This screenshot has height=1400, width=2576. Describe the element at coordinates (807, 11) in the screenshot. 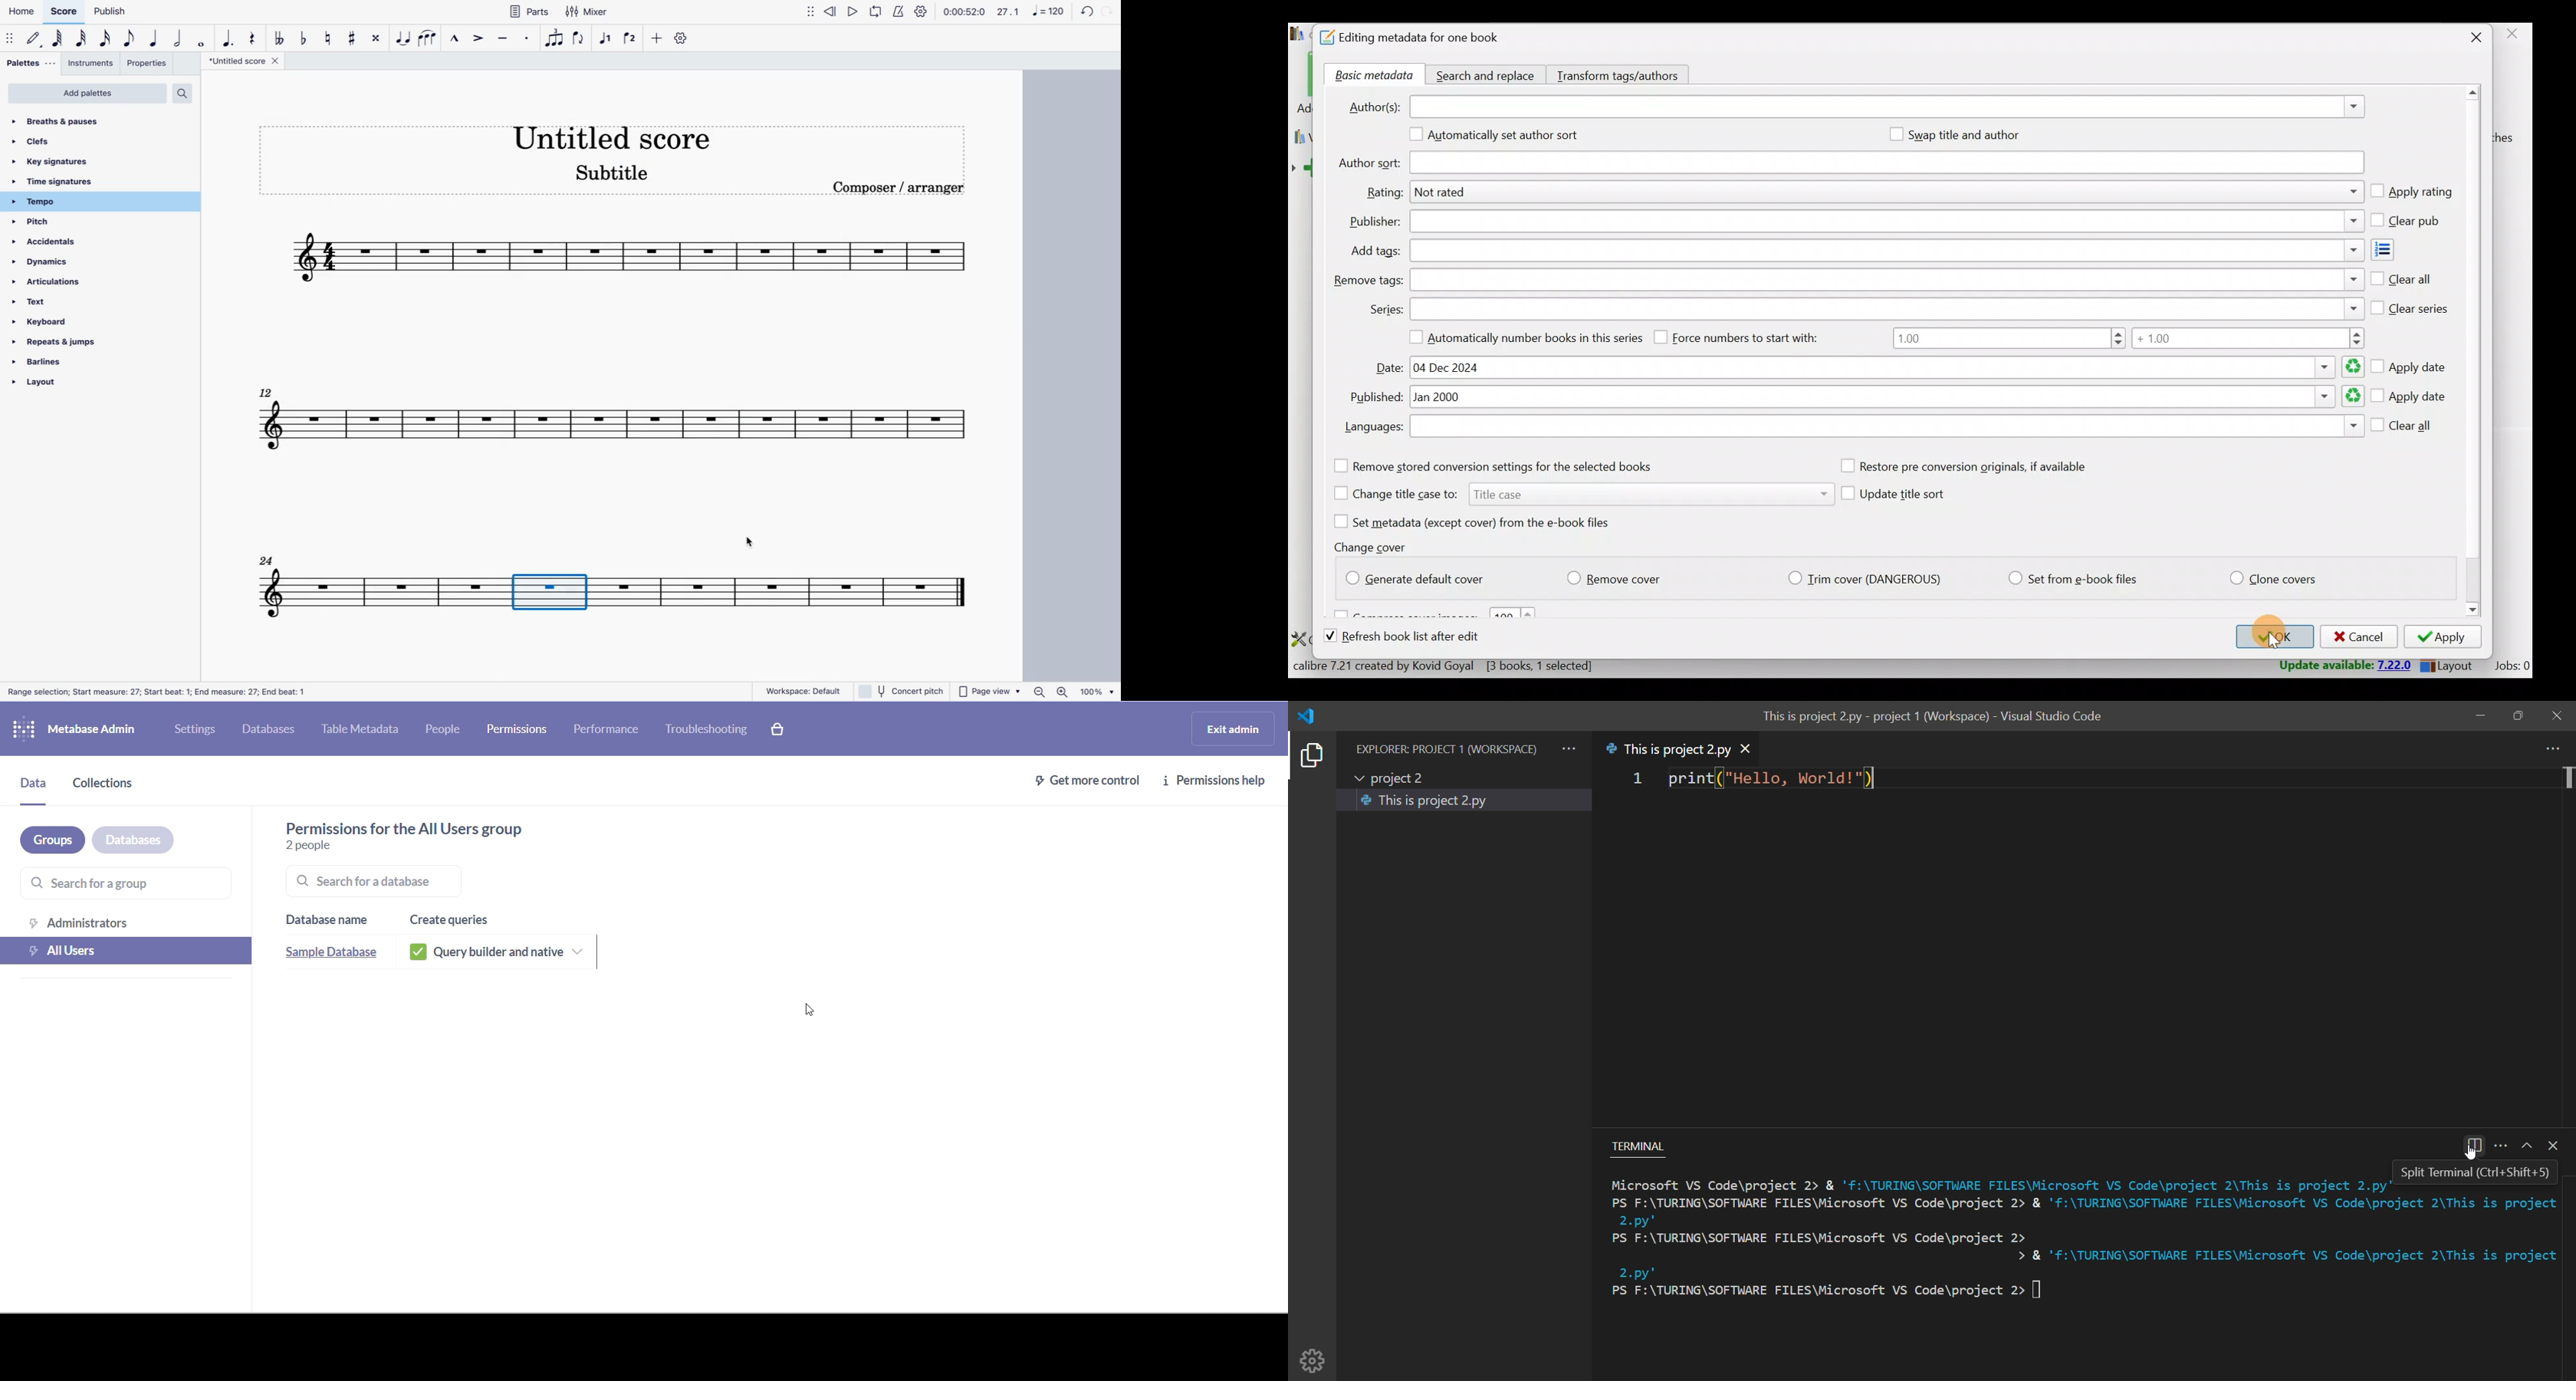

I see `move` at that location.